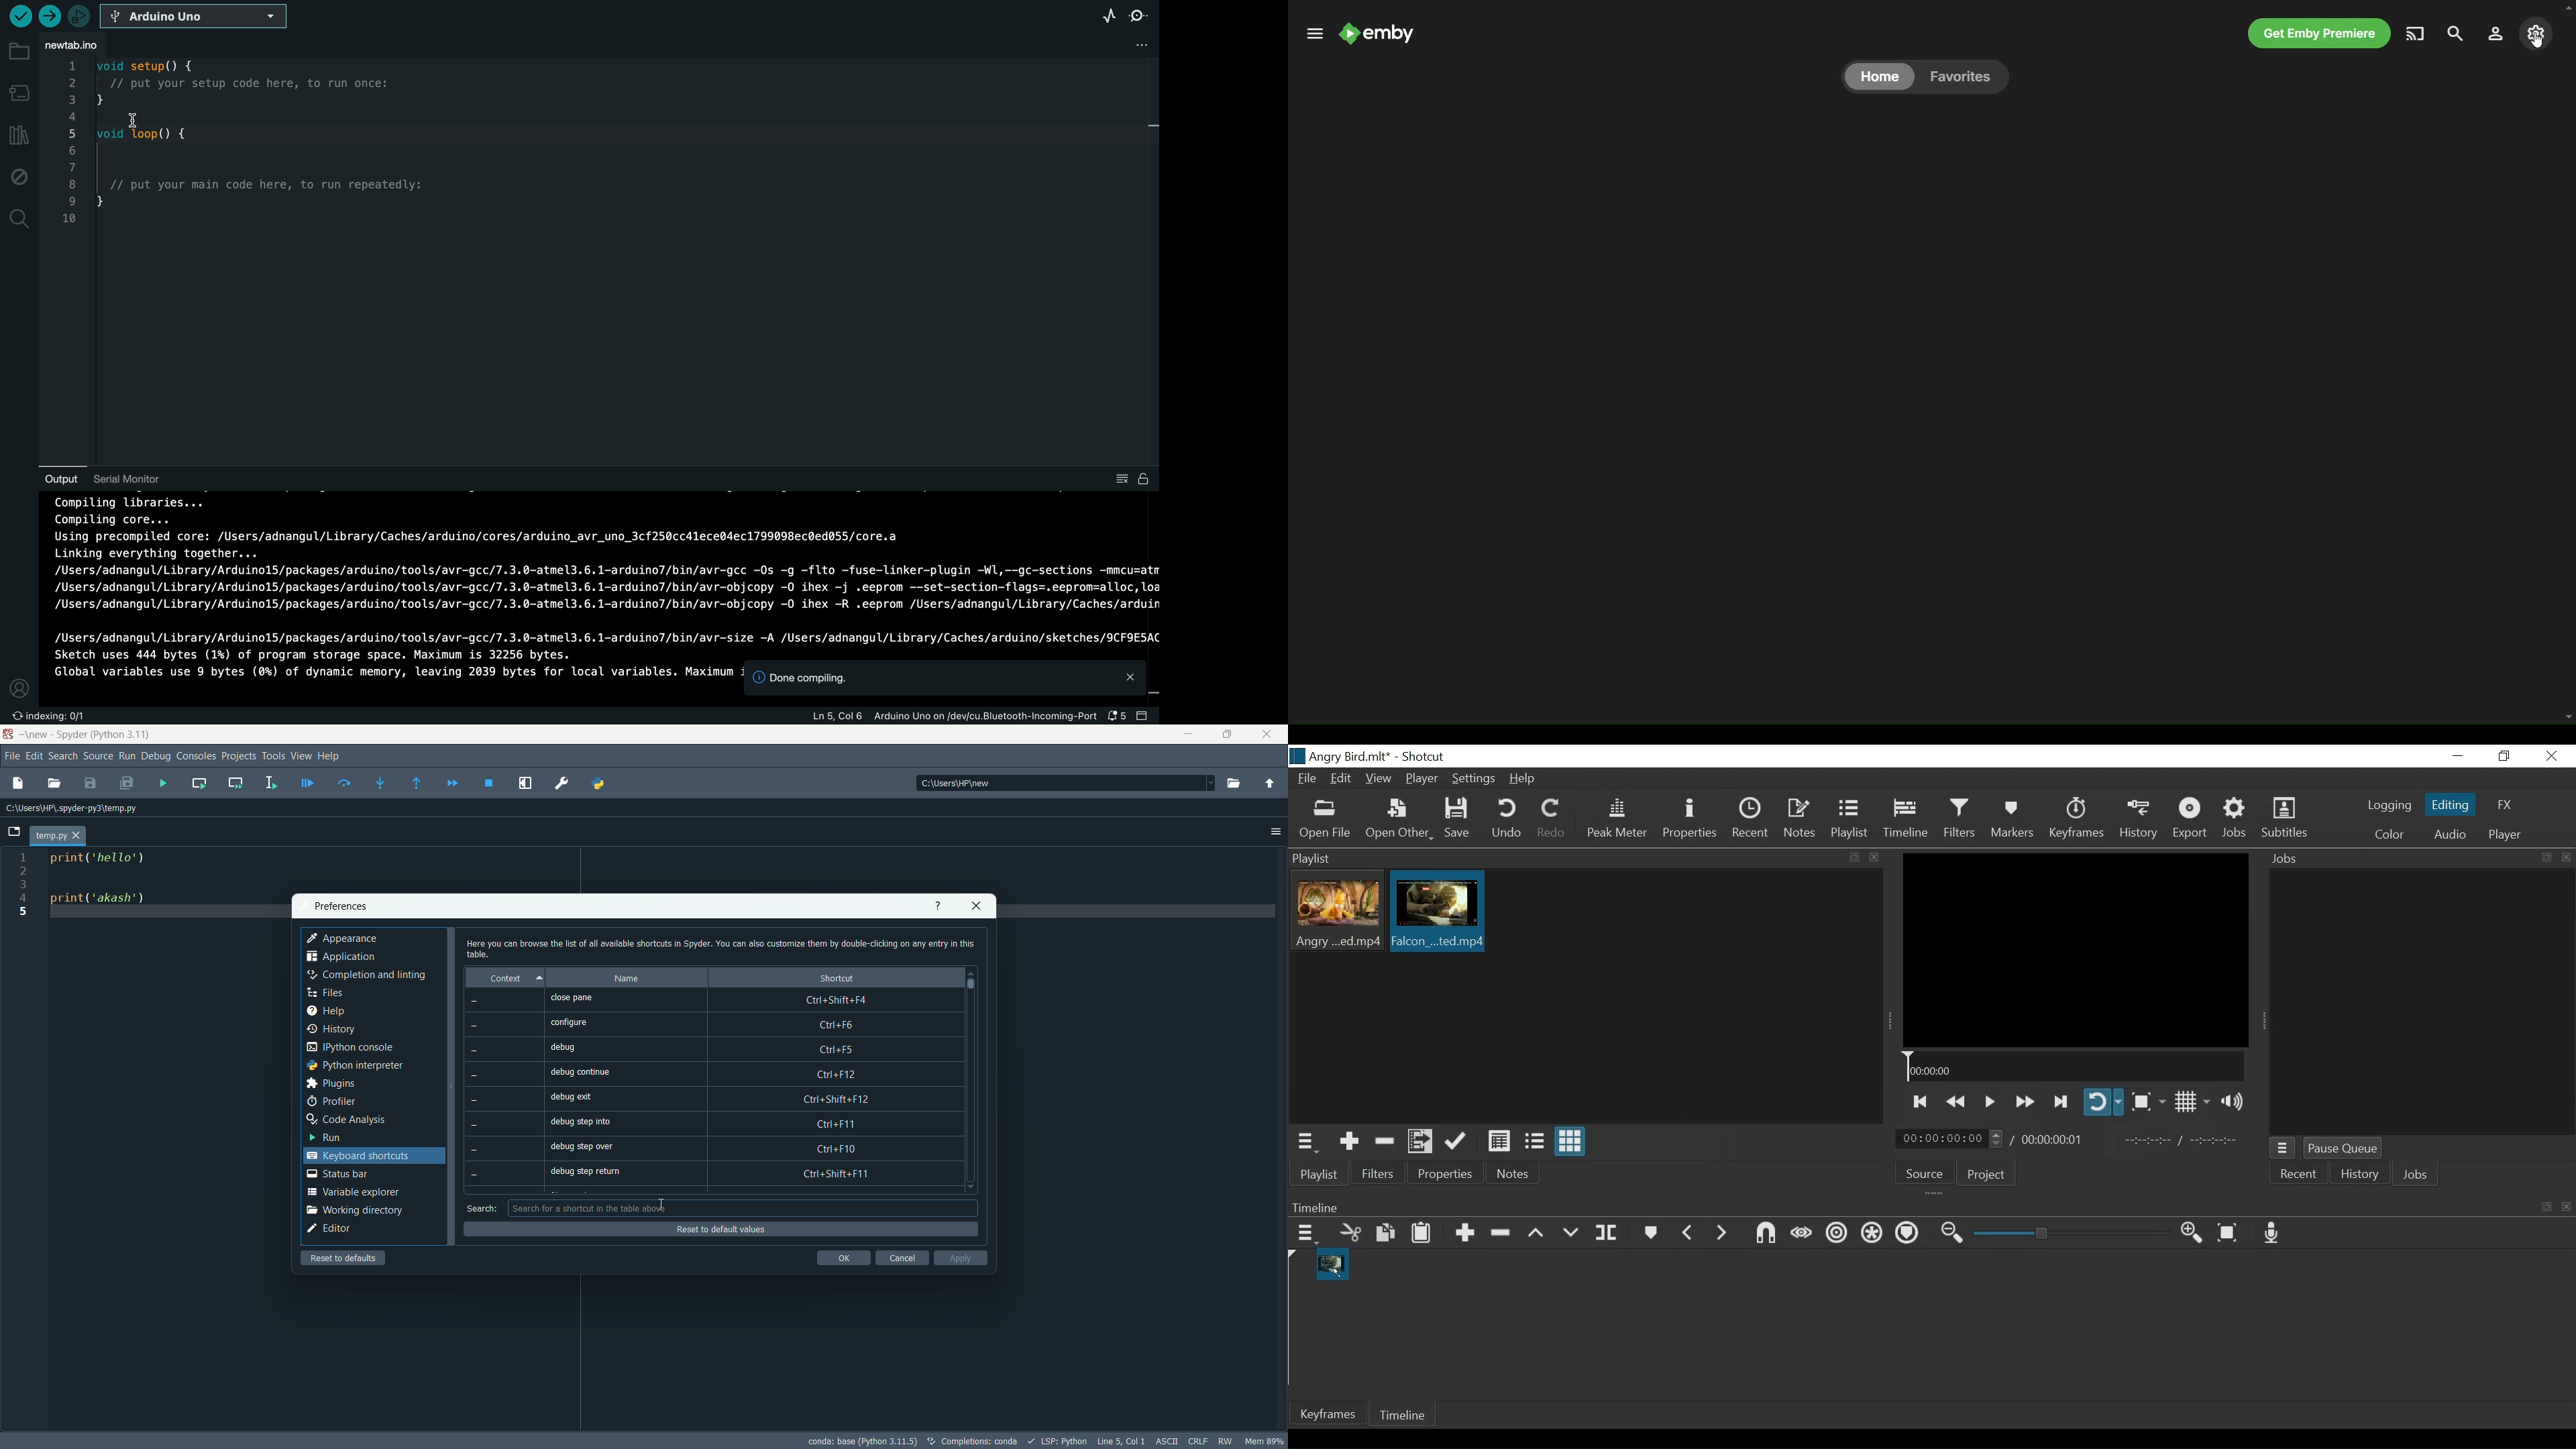 The width and height of the screenshot is (2576, 1456). I want to click on new file, so click(17, 782).